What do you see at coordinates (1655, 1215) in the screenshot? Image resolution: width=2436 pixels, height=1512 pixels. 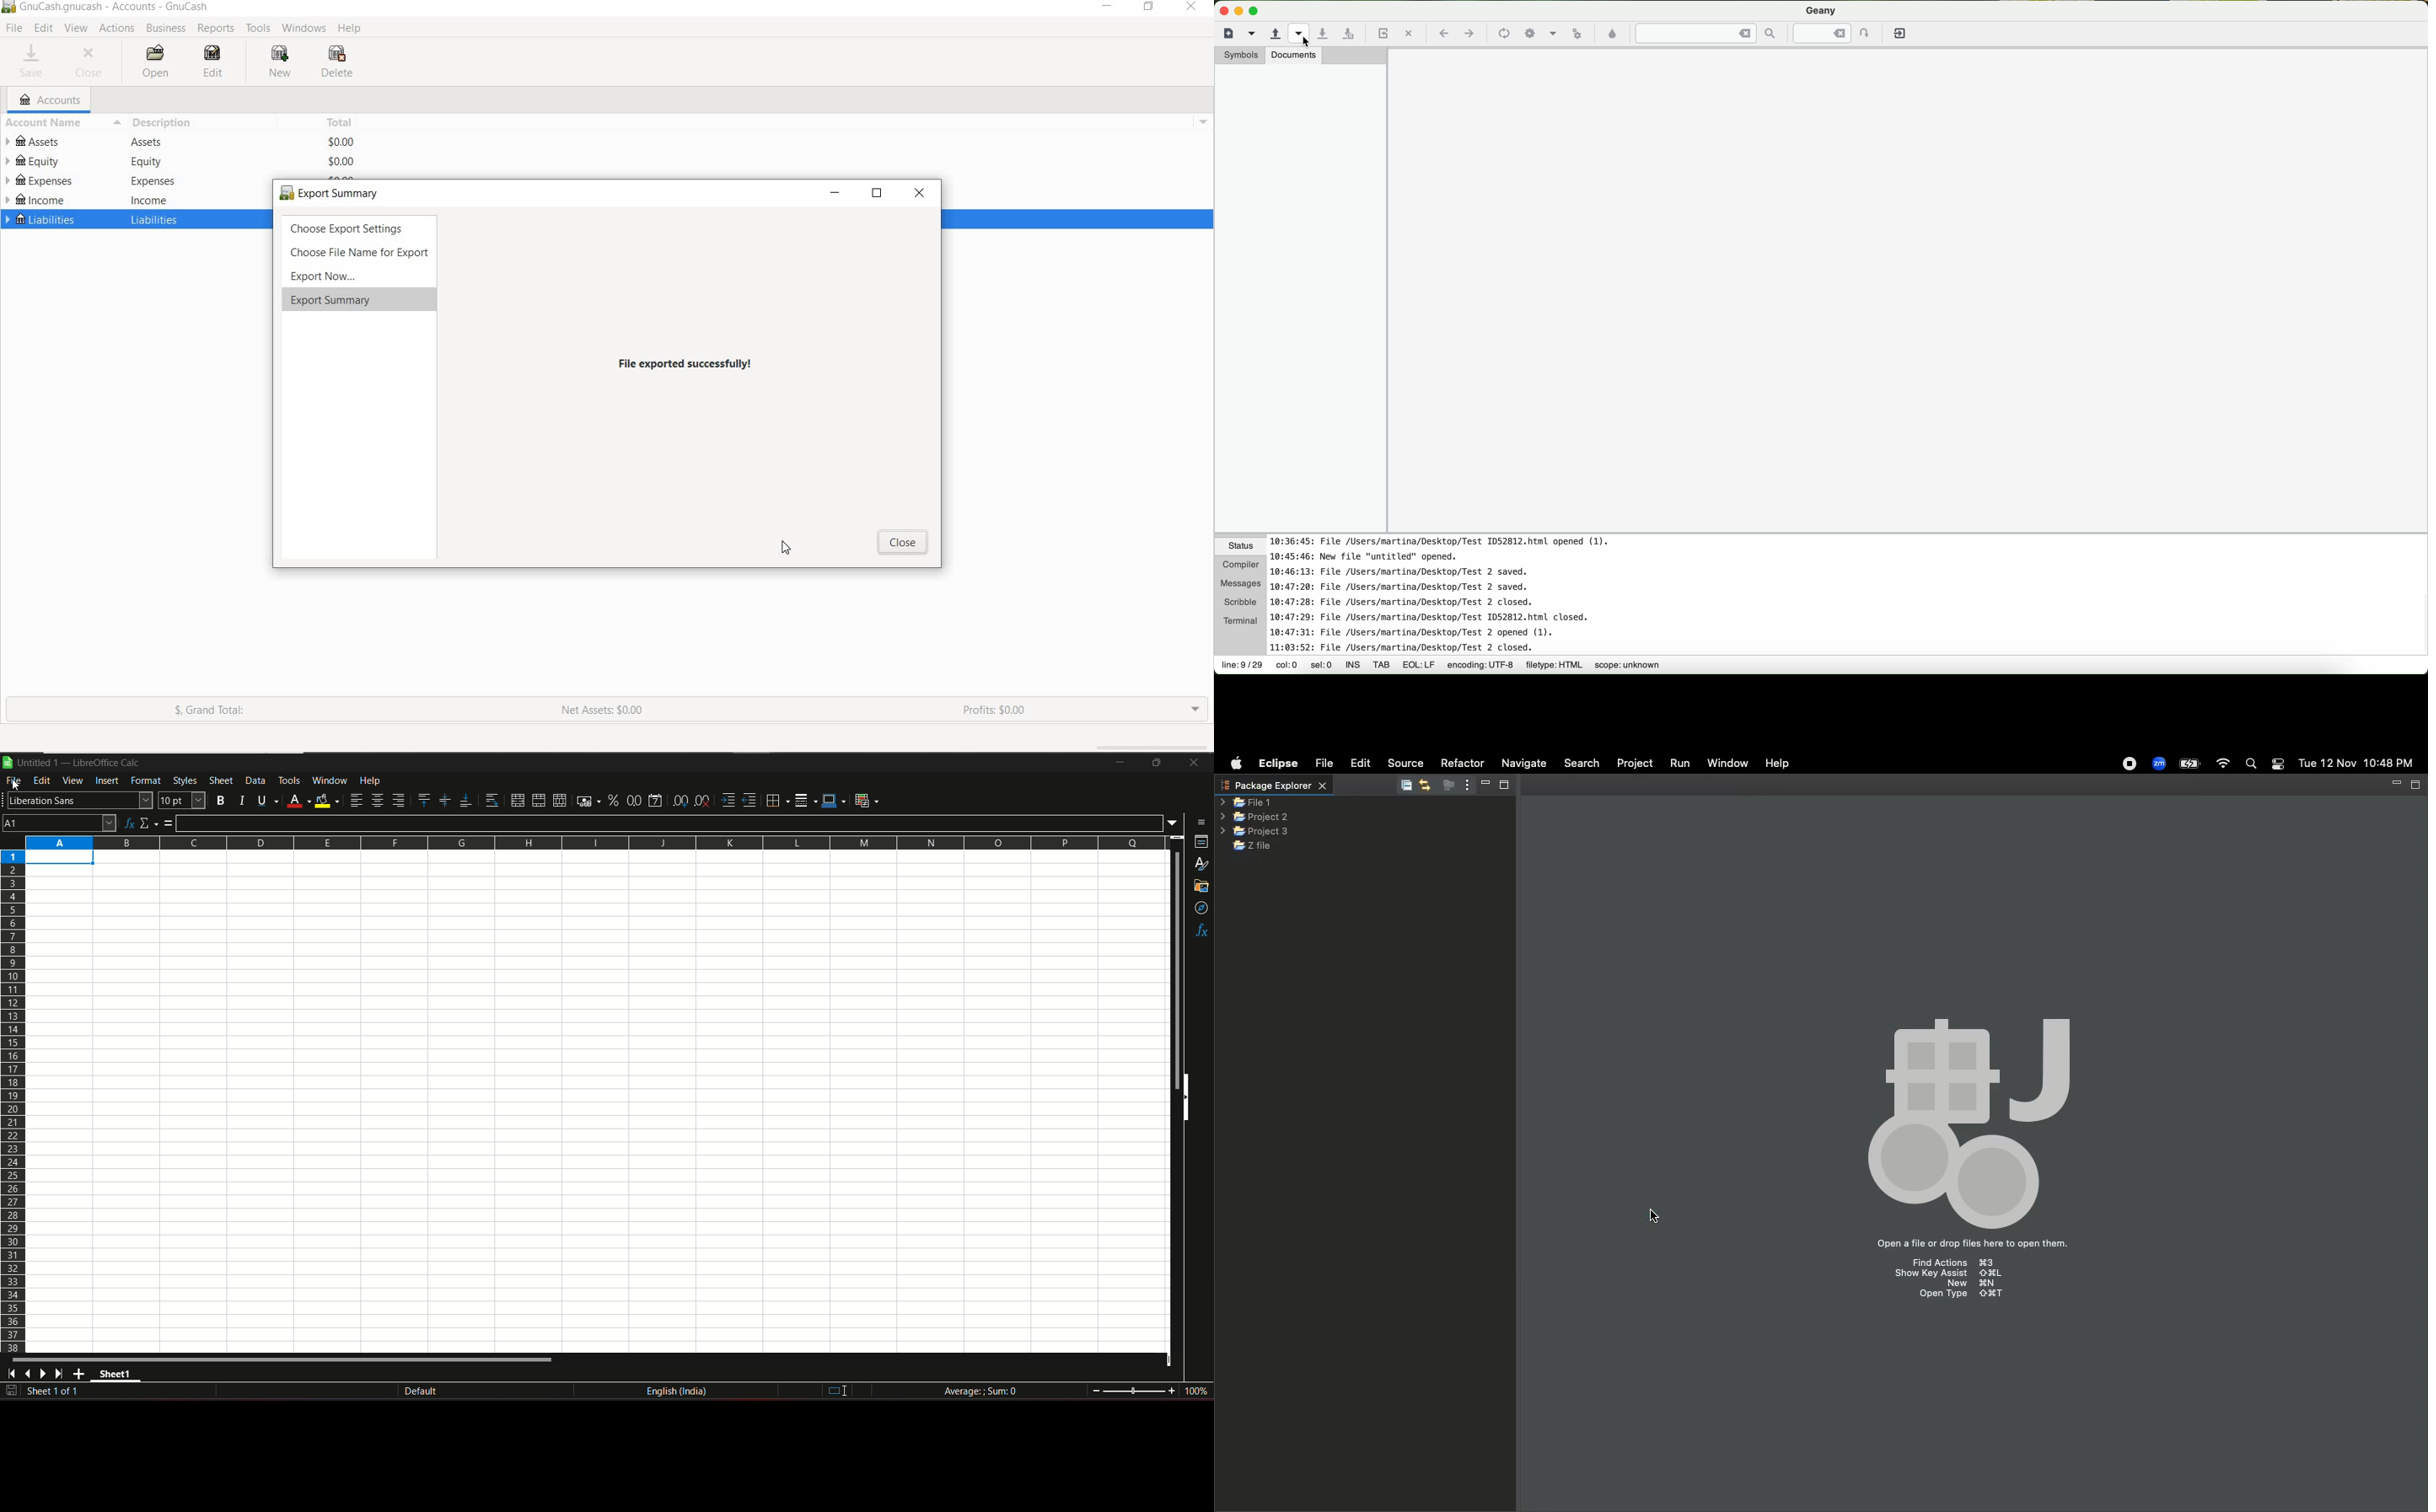 I see `cursor ` at bounding box center [1655, 1215].